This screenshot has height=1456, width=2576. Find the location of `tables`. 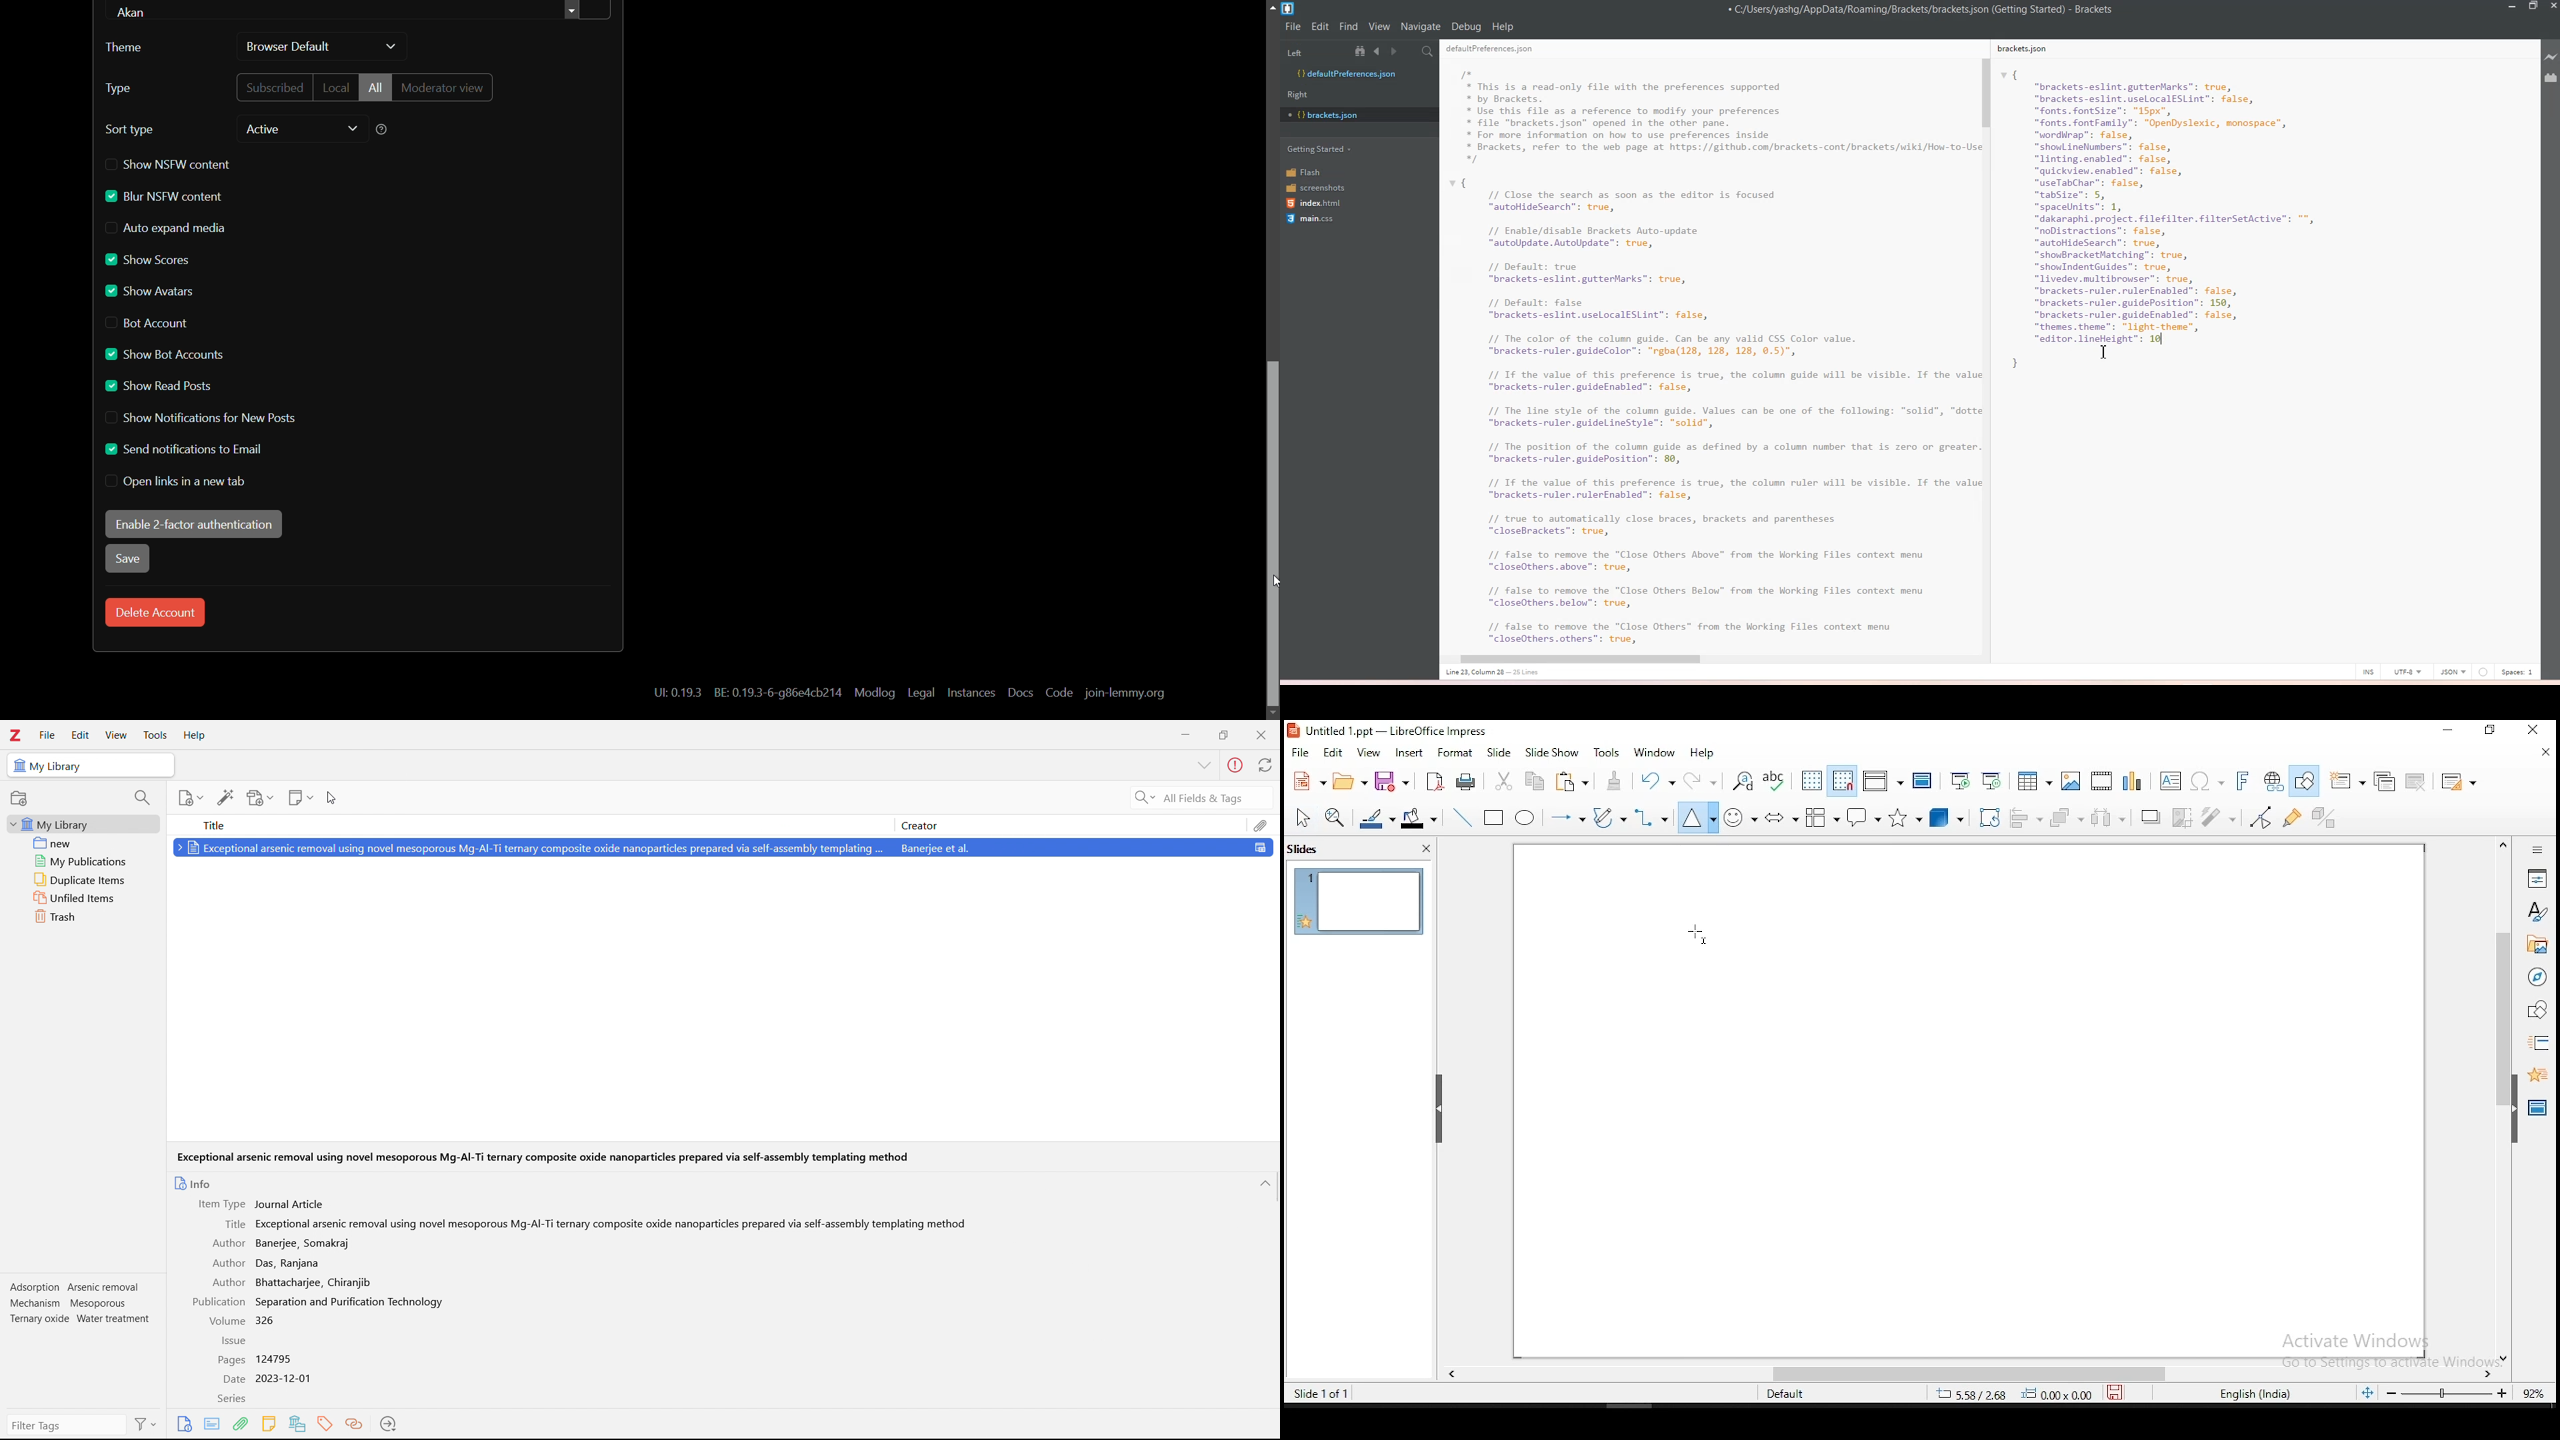

tables is located at coordinates (2035, 781).